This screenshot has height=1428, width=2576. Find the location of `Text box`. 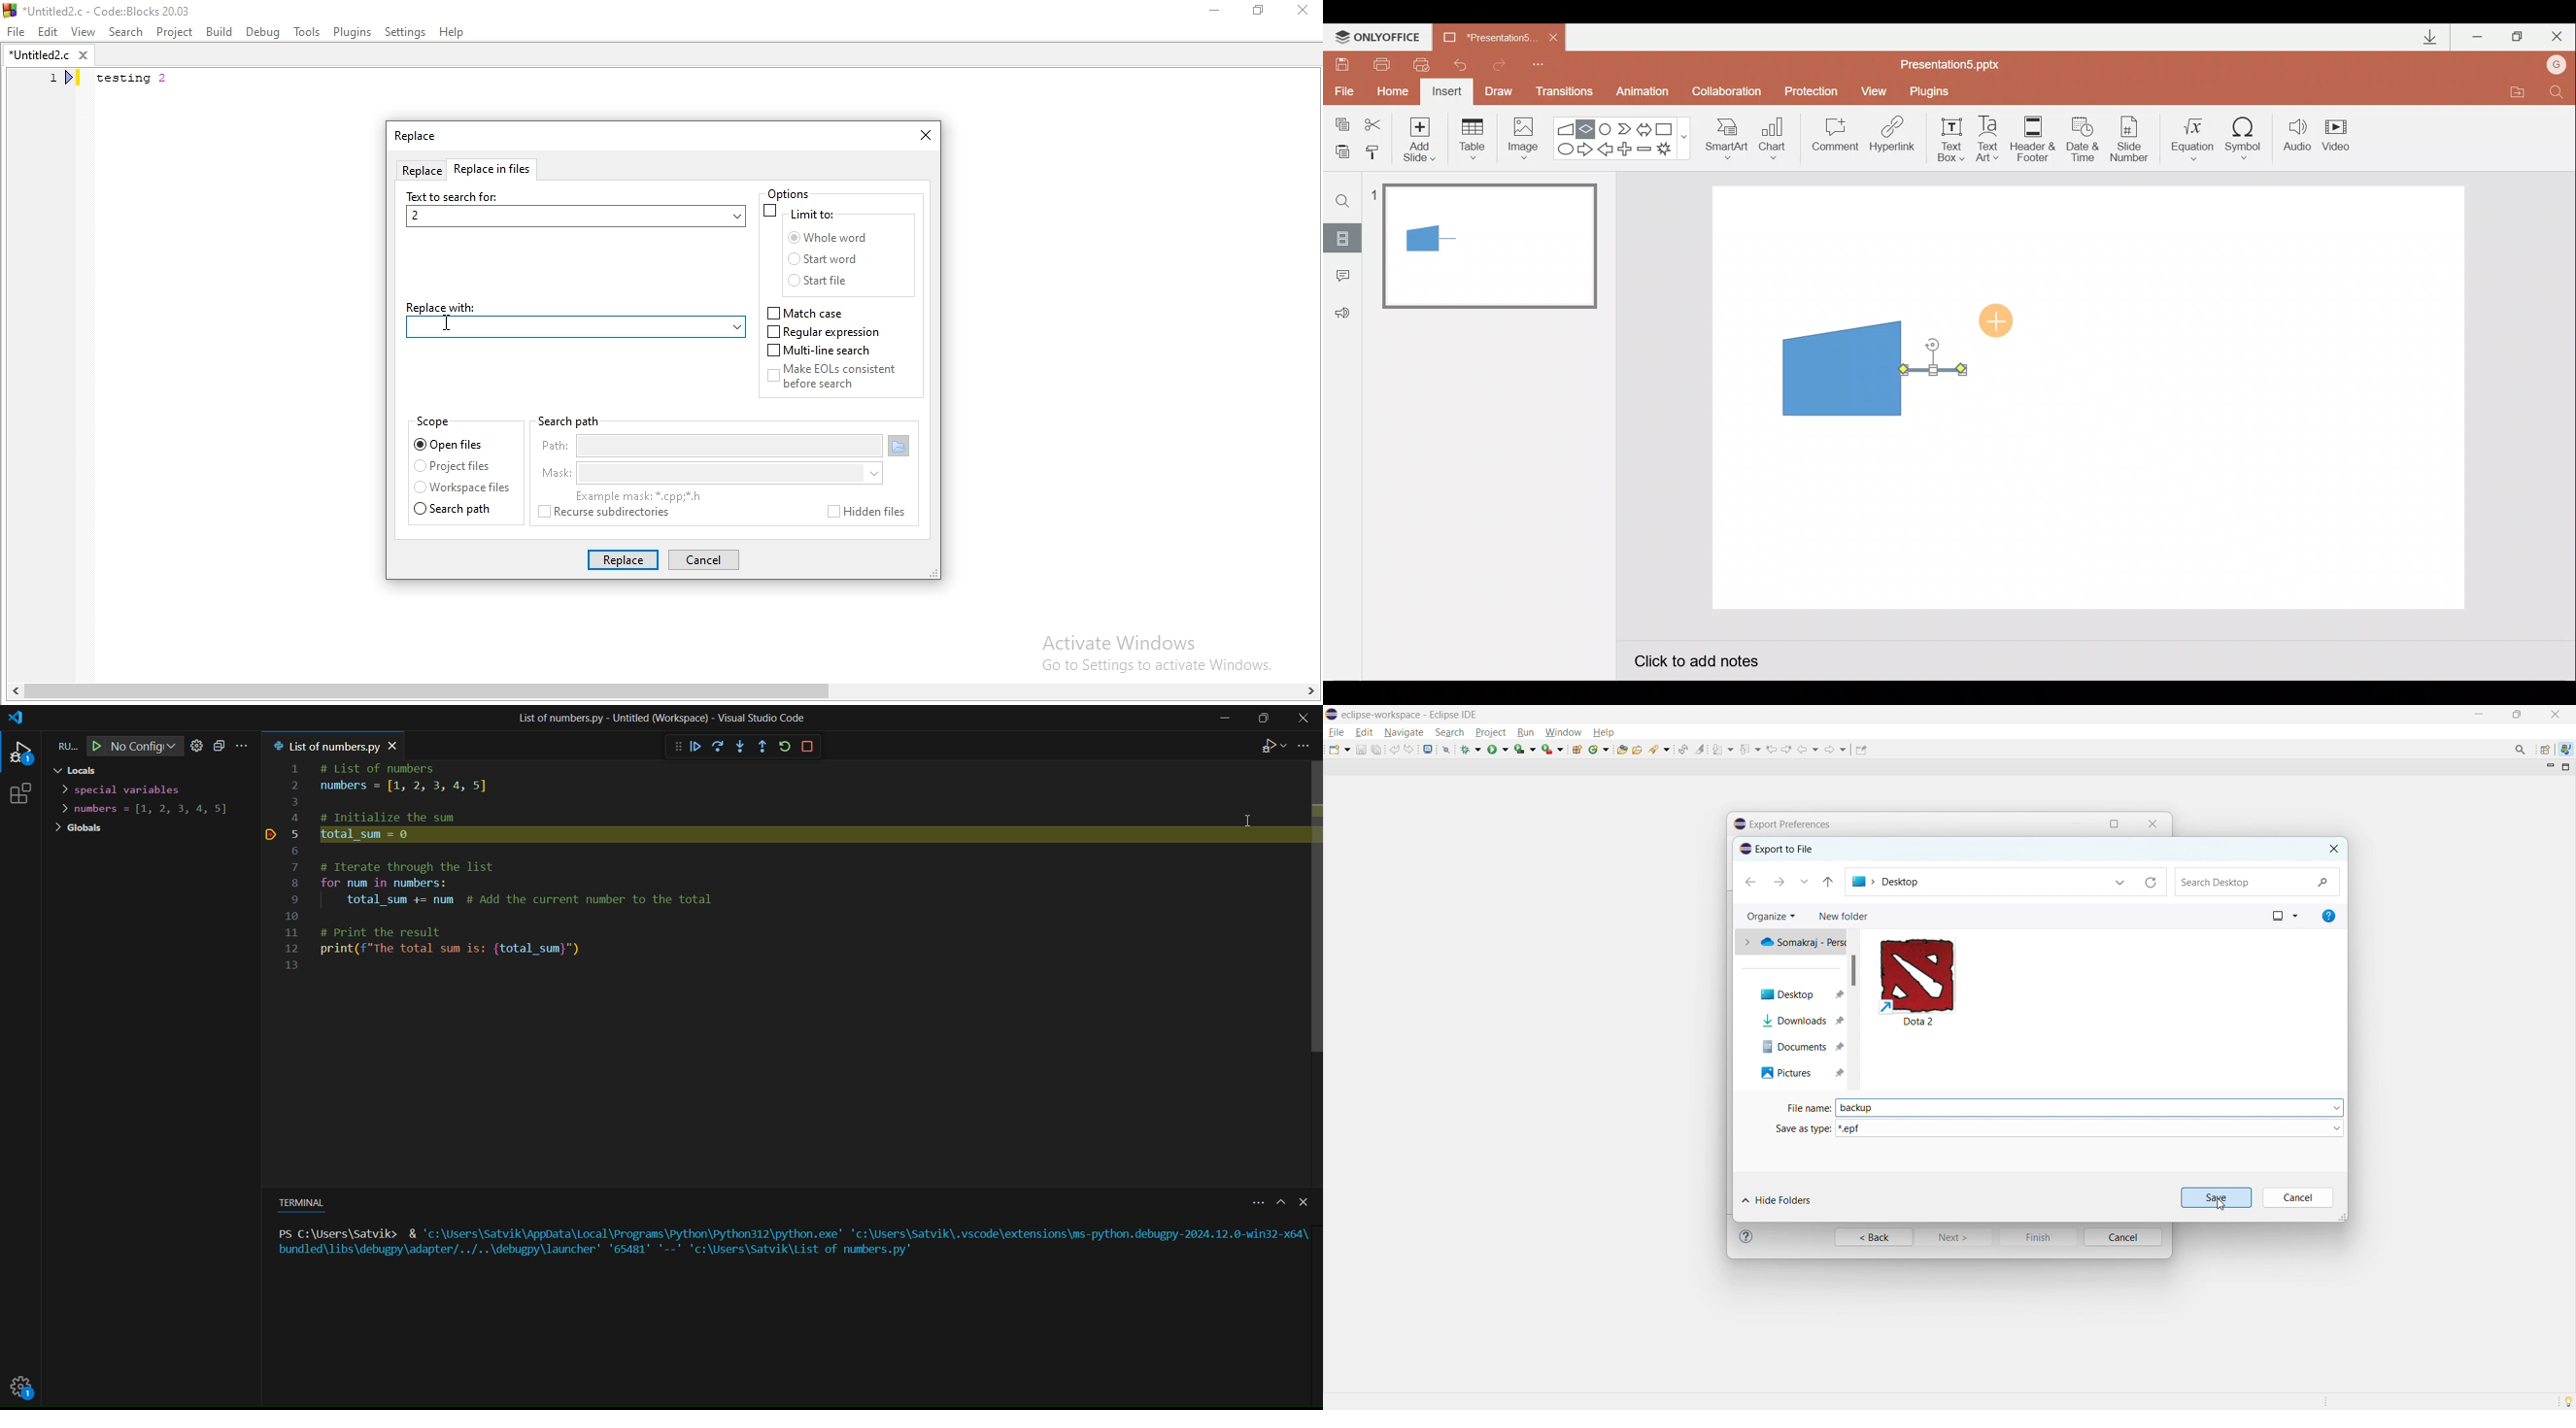

Text box is located at coordinates (1947, 138).